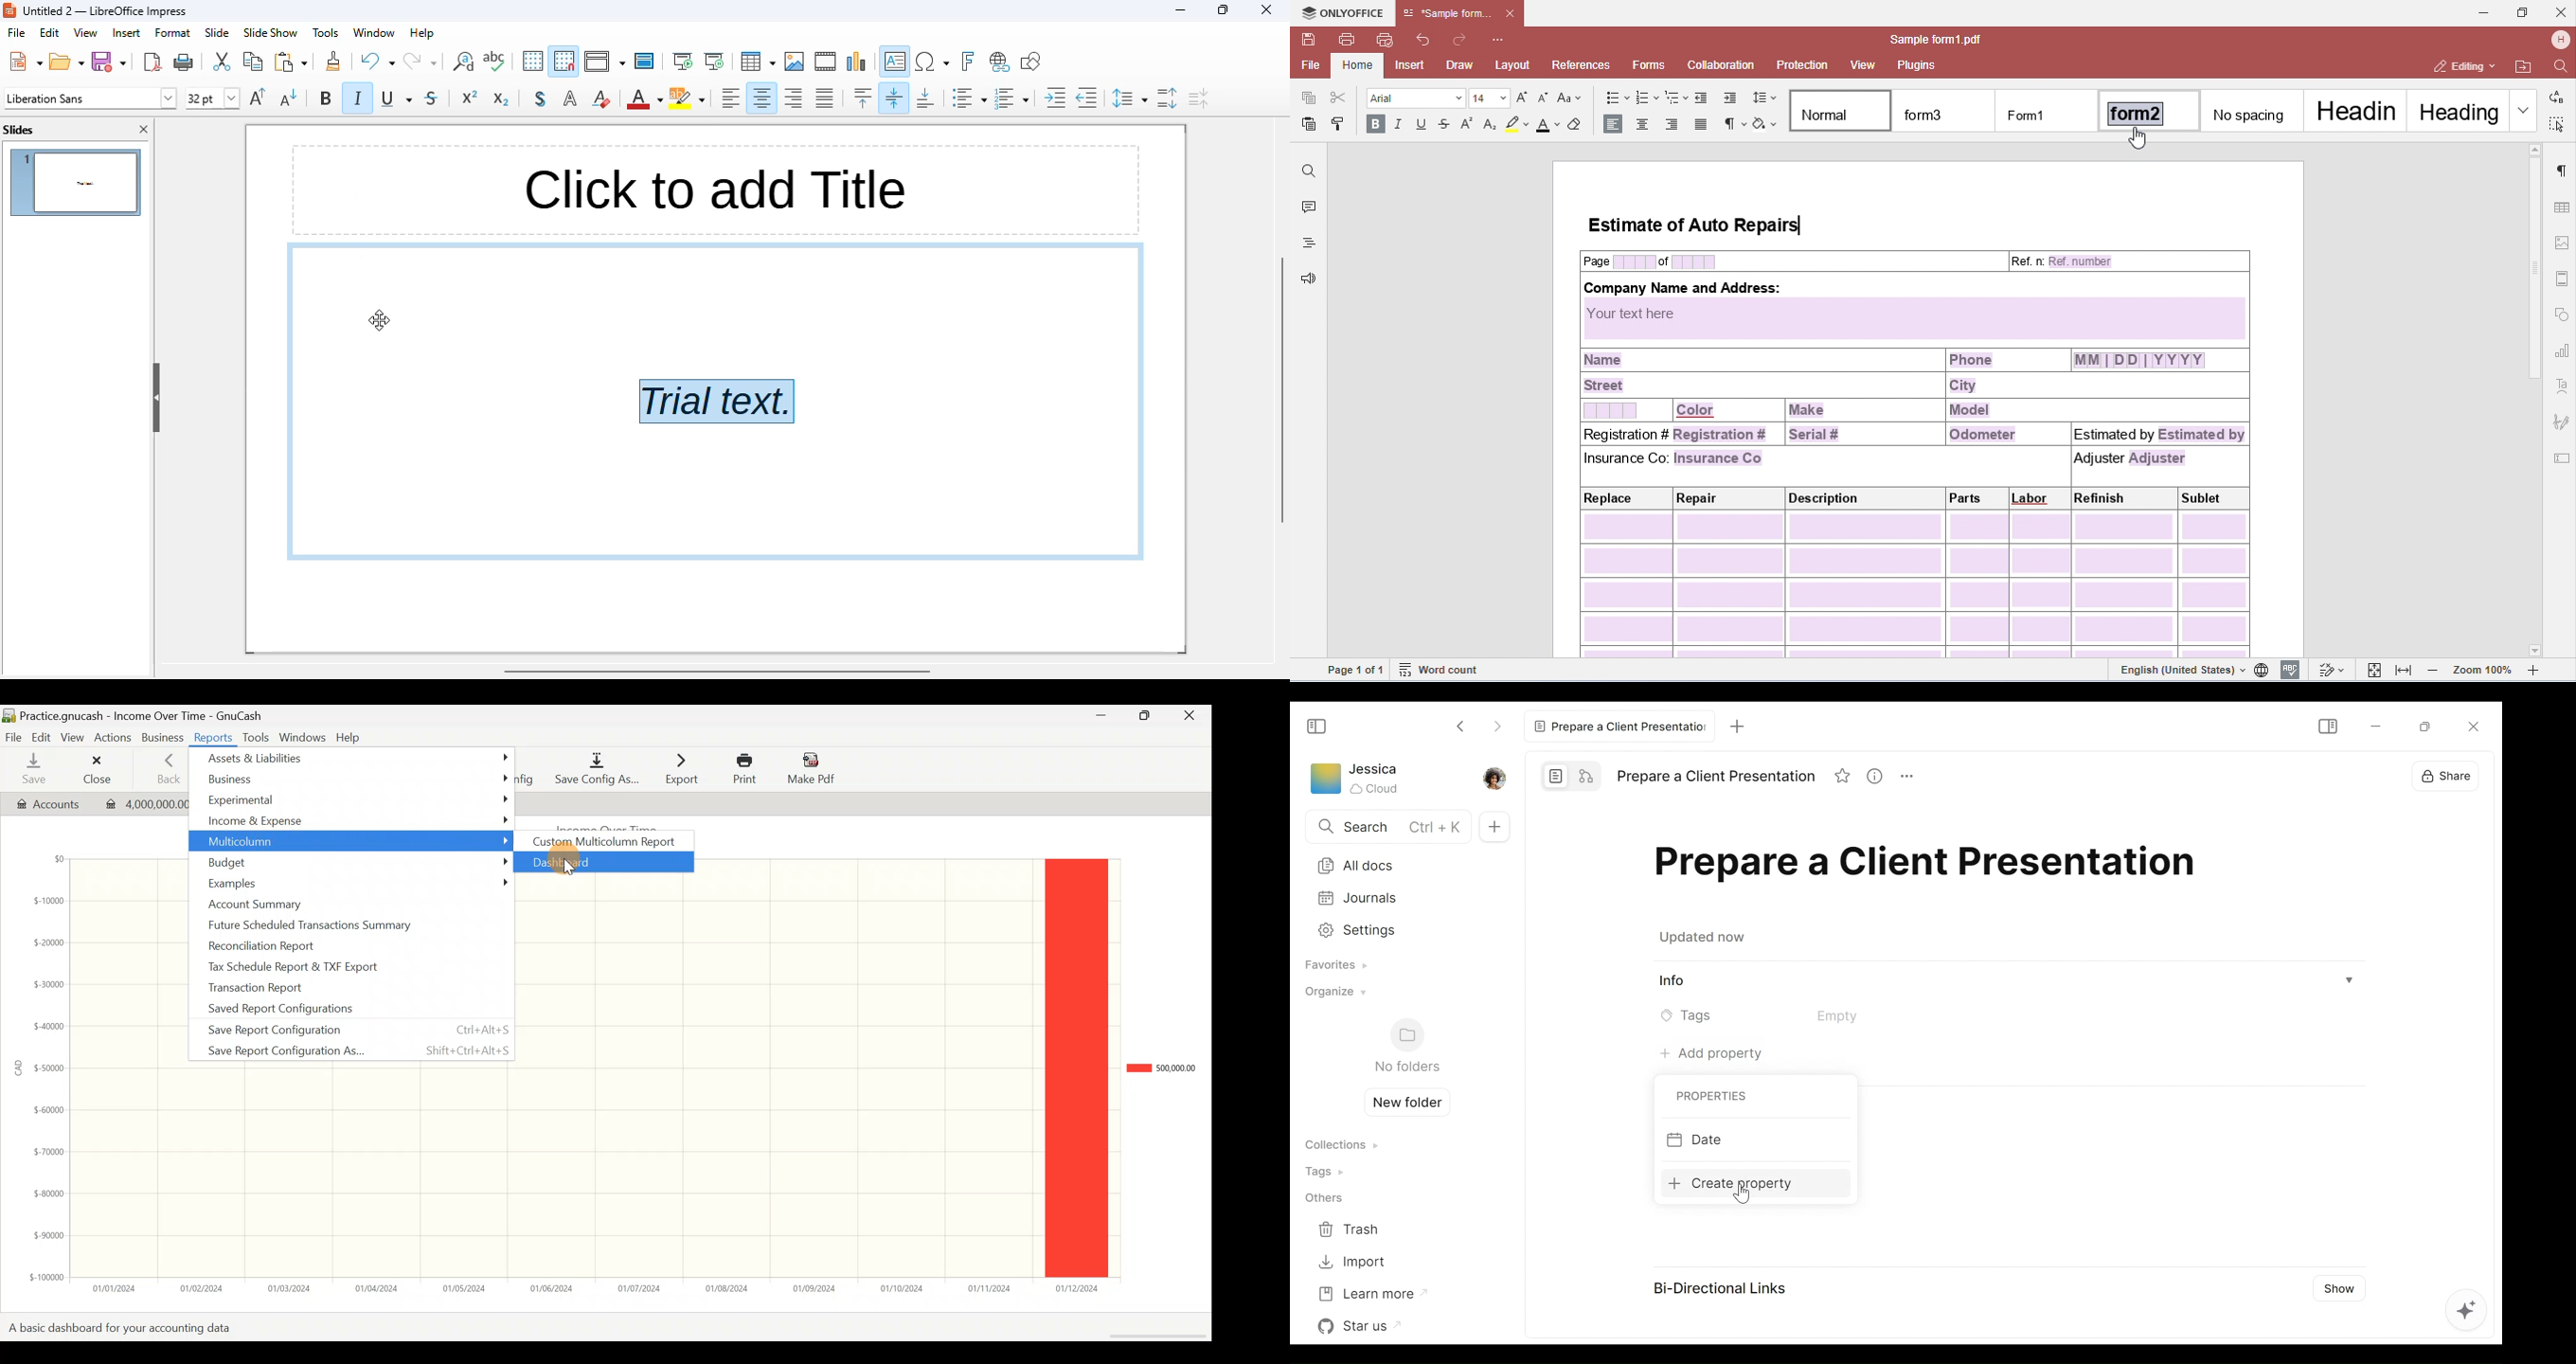 The height and width of the screenshot is (1372, 2576). I want to click on save, so click(110, 61).